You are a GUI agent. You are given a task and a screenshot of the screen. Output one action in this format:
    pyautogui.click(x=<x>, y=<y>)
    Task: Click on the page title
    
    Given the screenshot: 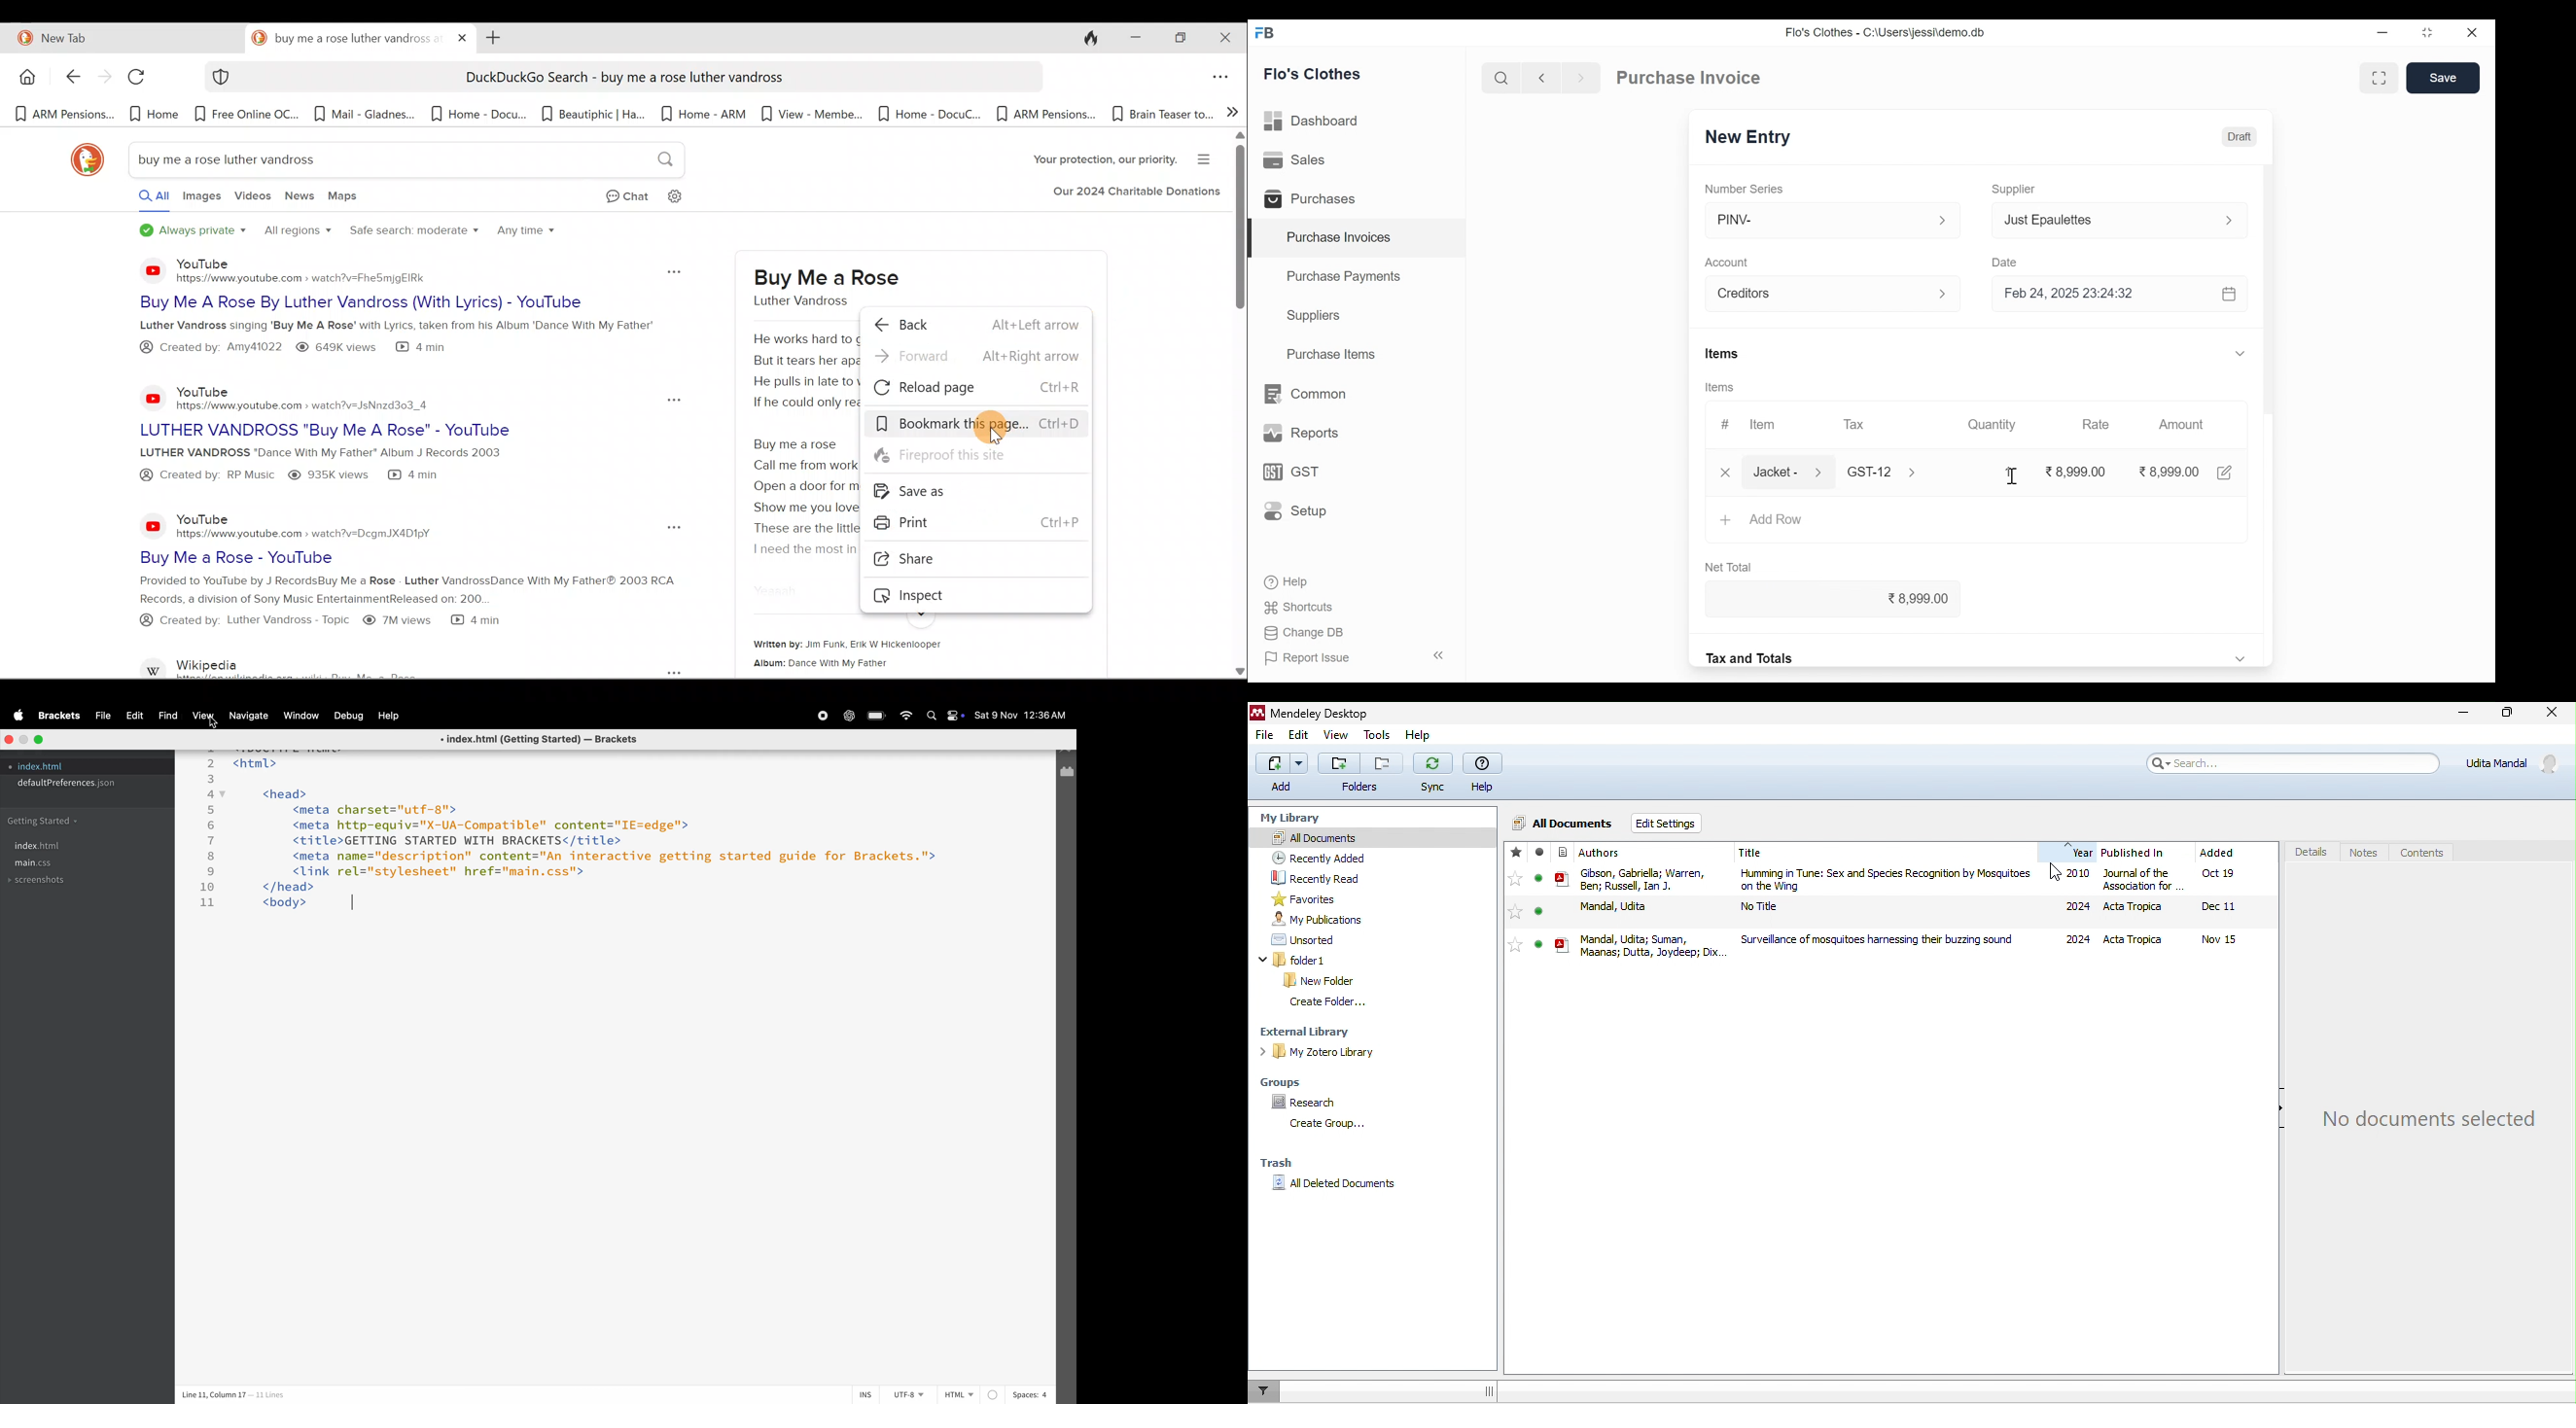 What is the action you would take?
    pyautogui.click(x=535, y=740)
    